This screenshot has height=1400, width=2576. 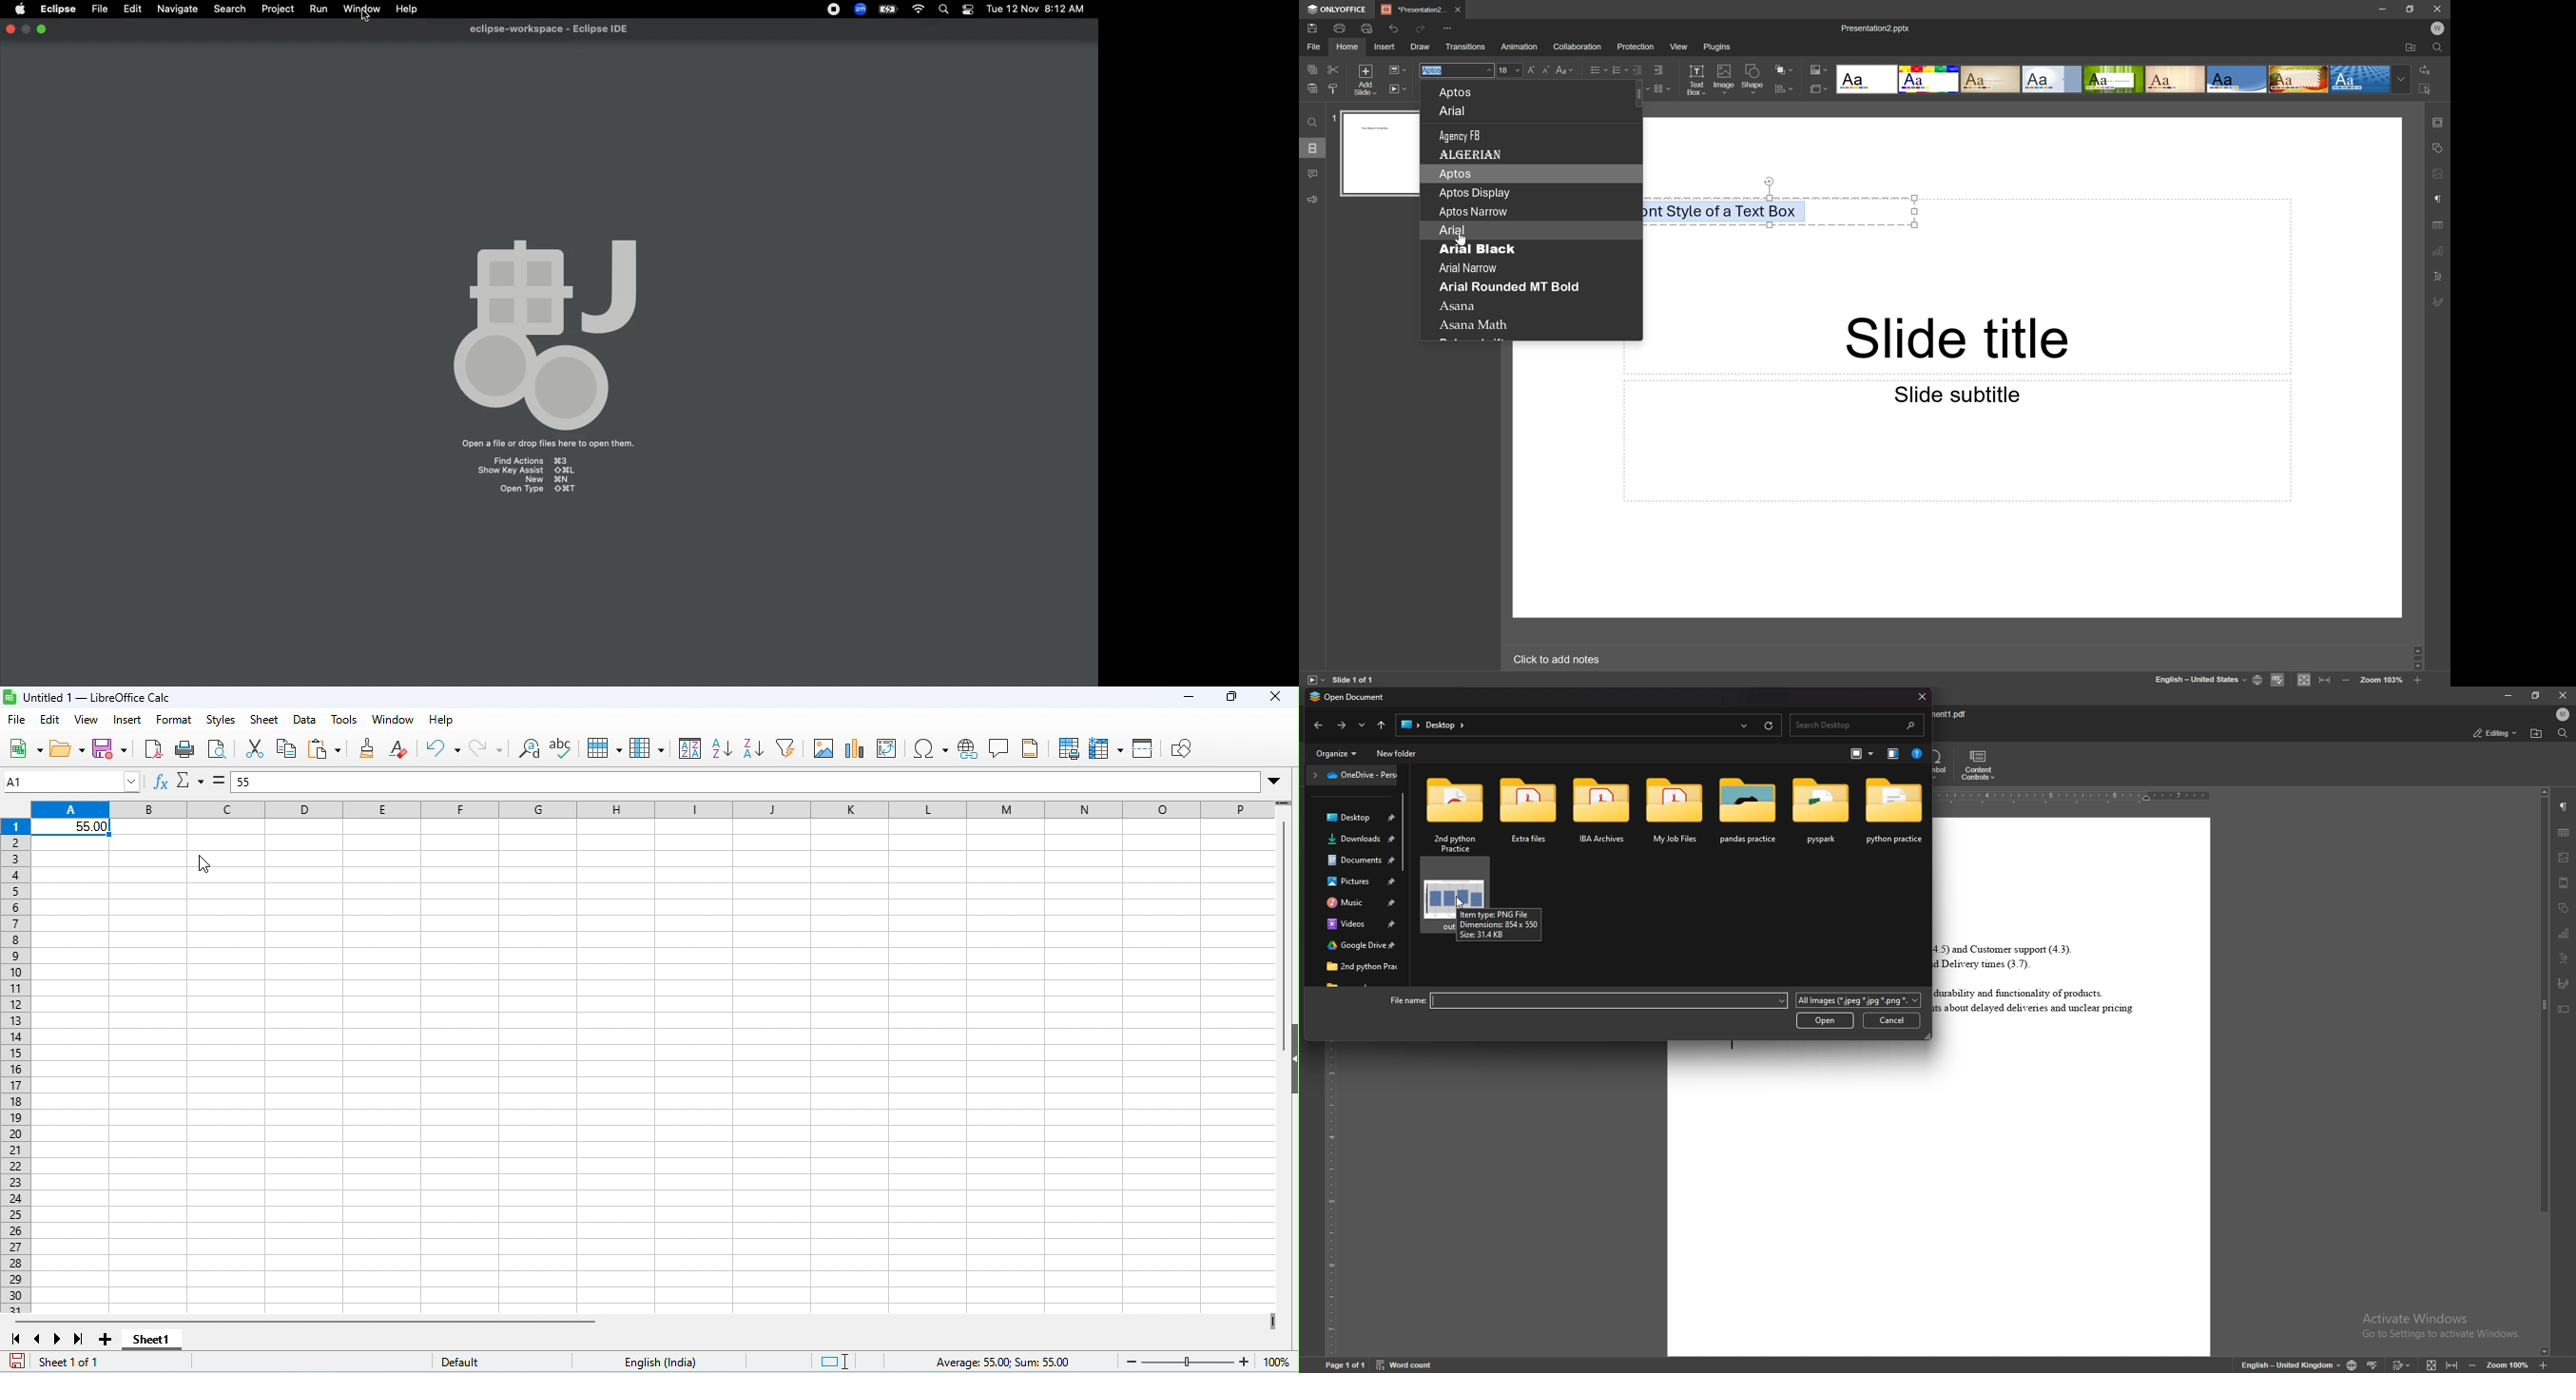 I want to click on new, so click(x=25, y=747).